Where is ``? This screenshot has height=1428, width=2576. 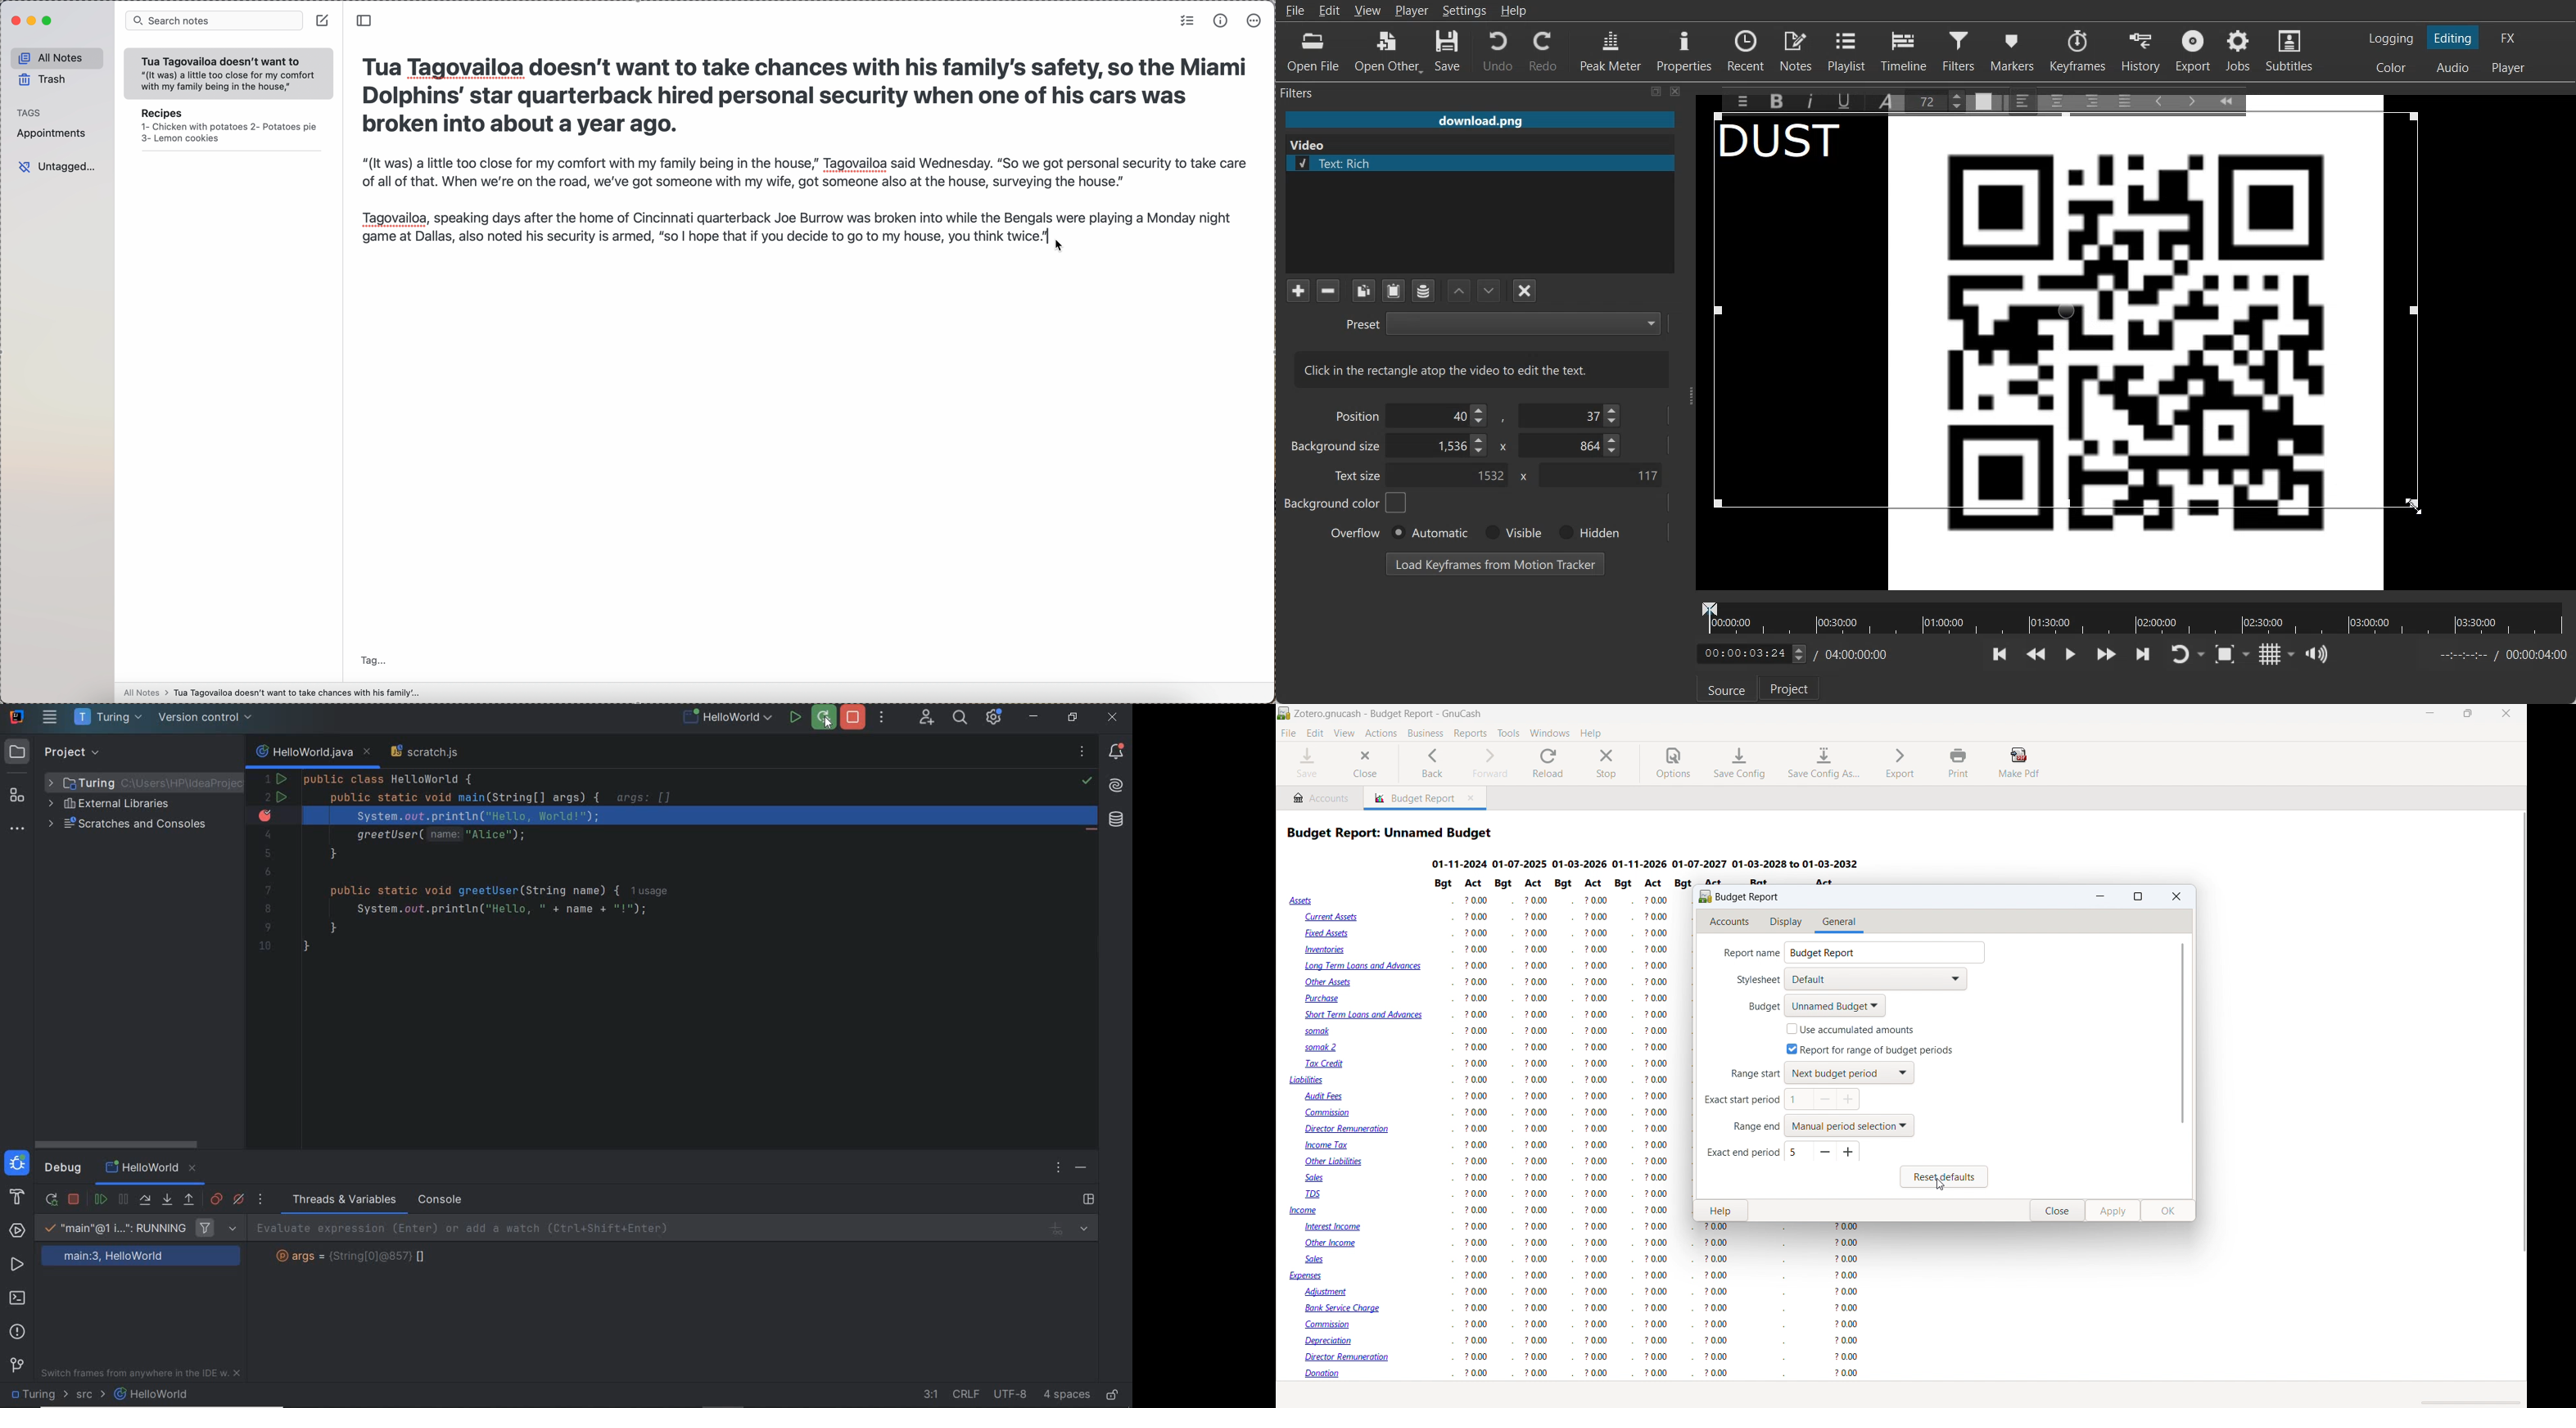  is located at coordinates (1551, 1132).